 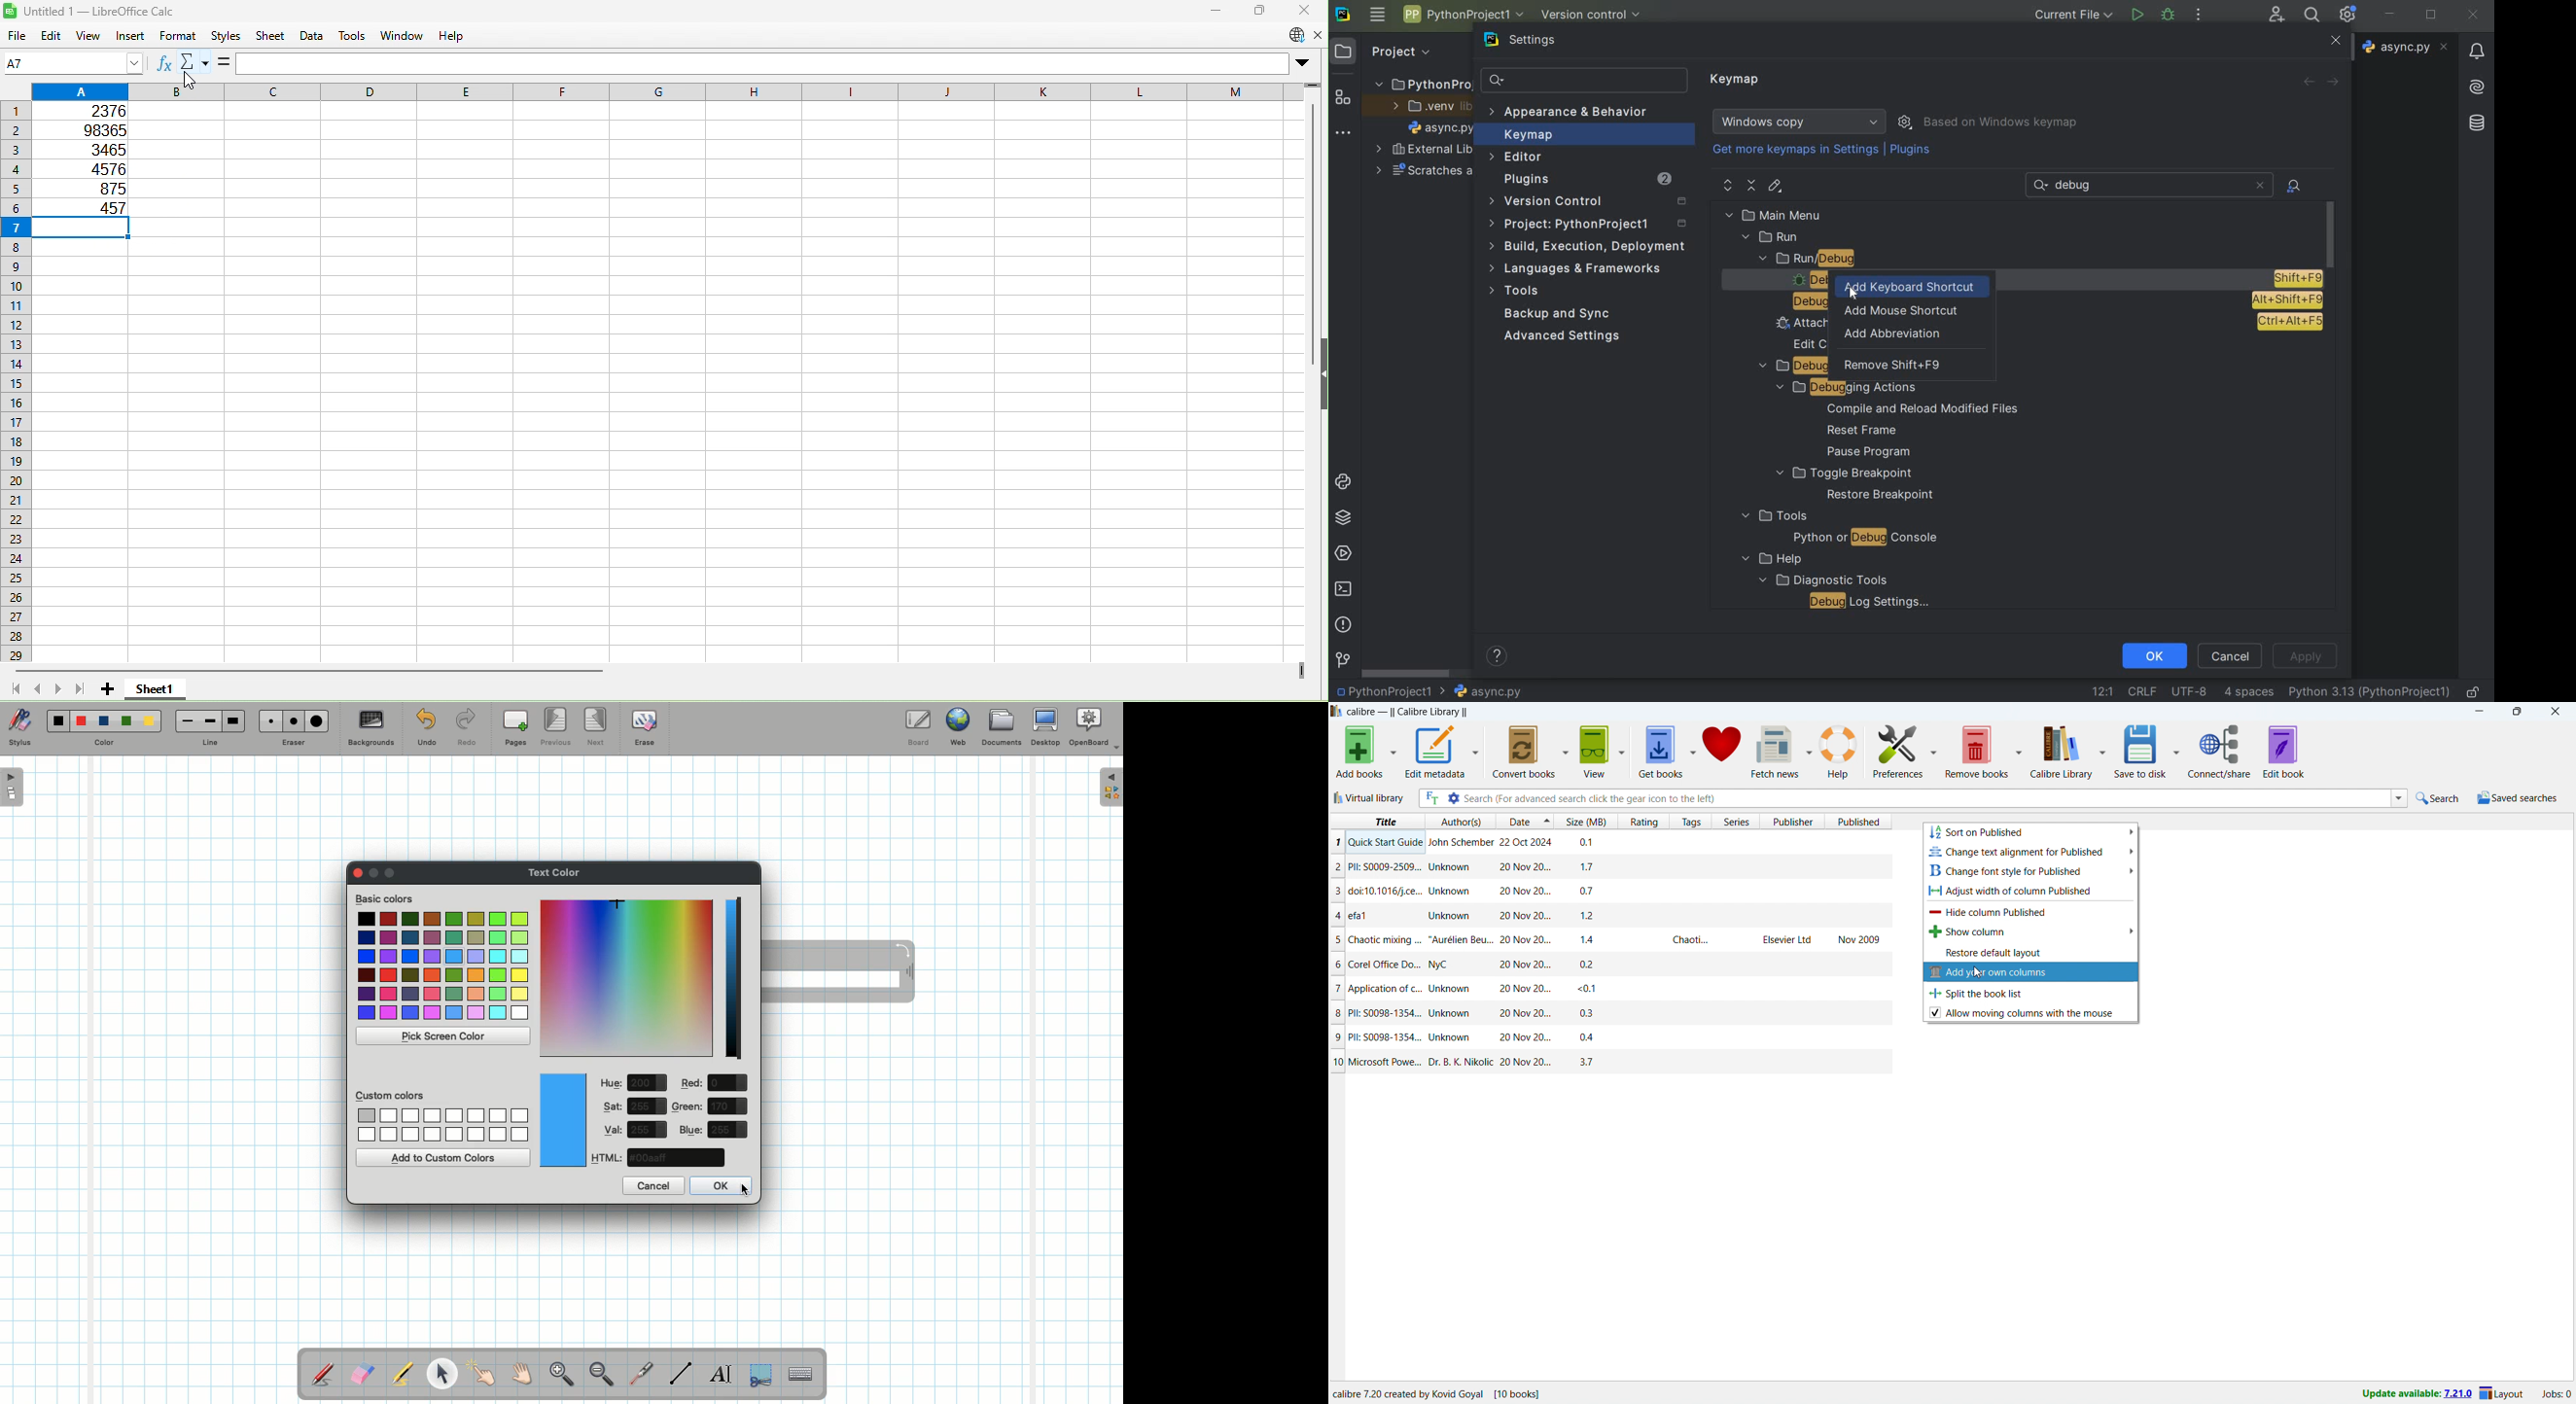 I want to click on calibre library , so click(x=2062, y=750).